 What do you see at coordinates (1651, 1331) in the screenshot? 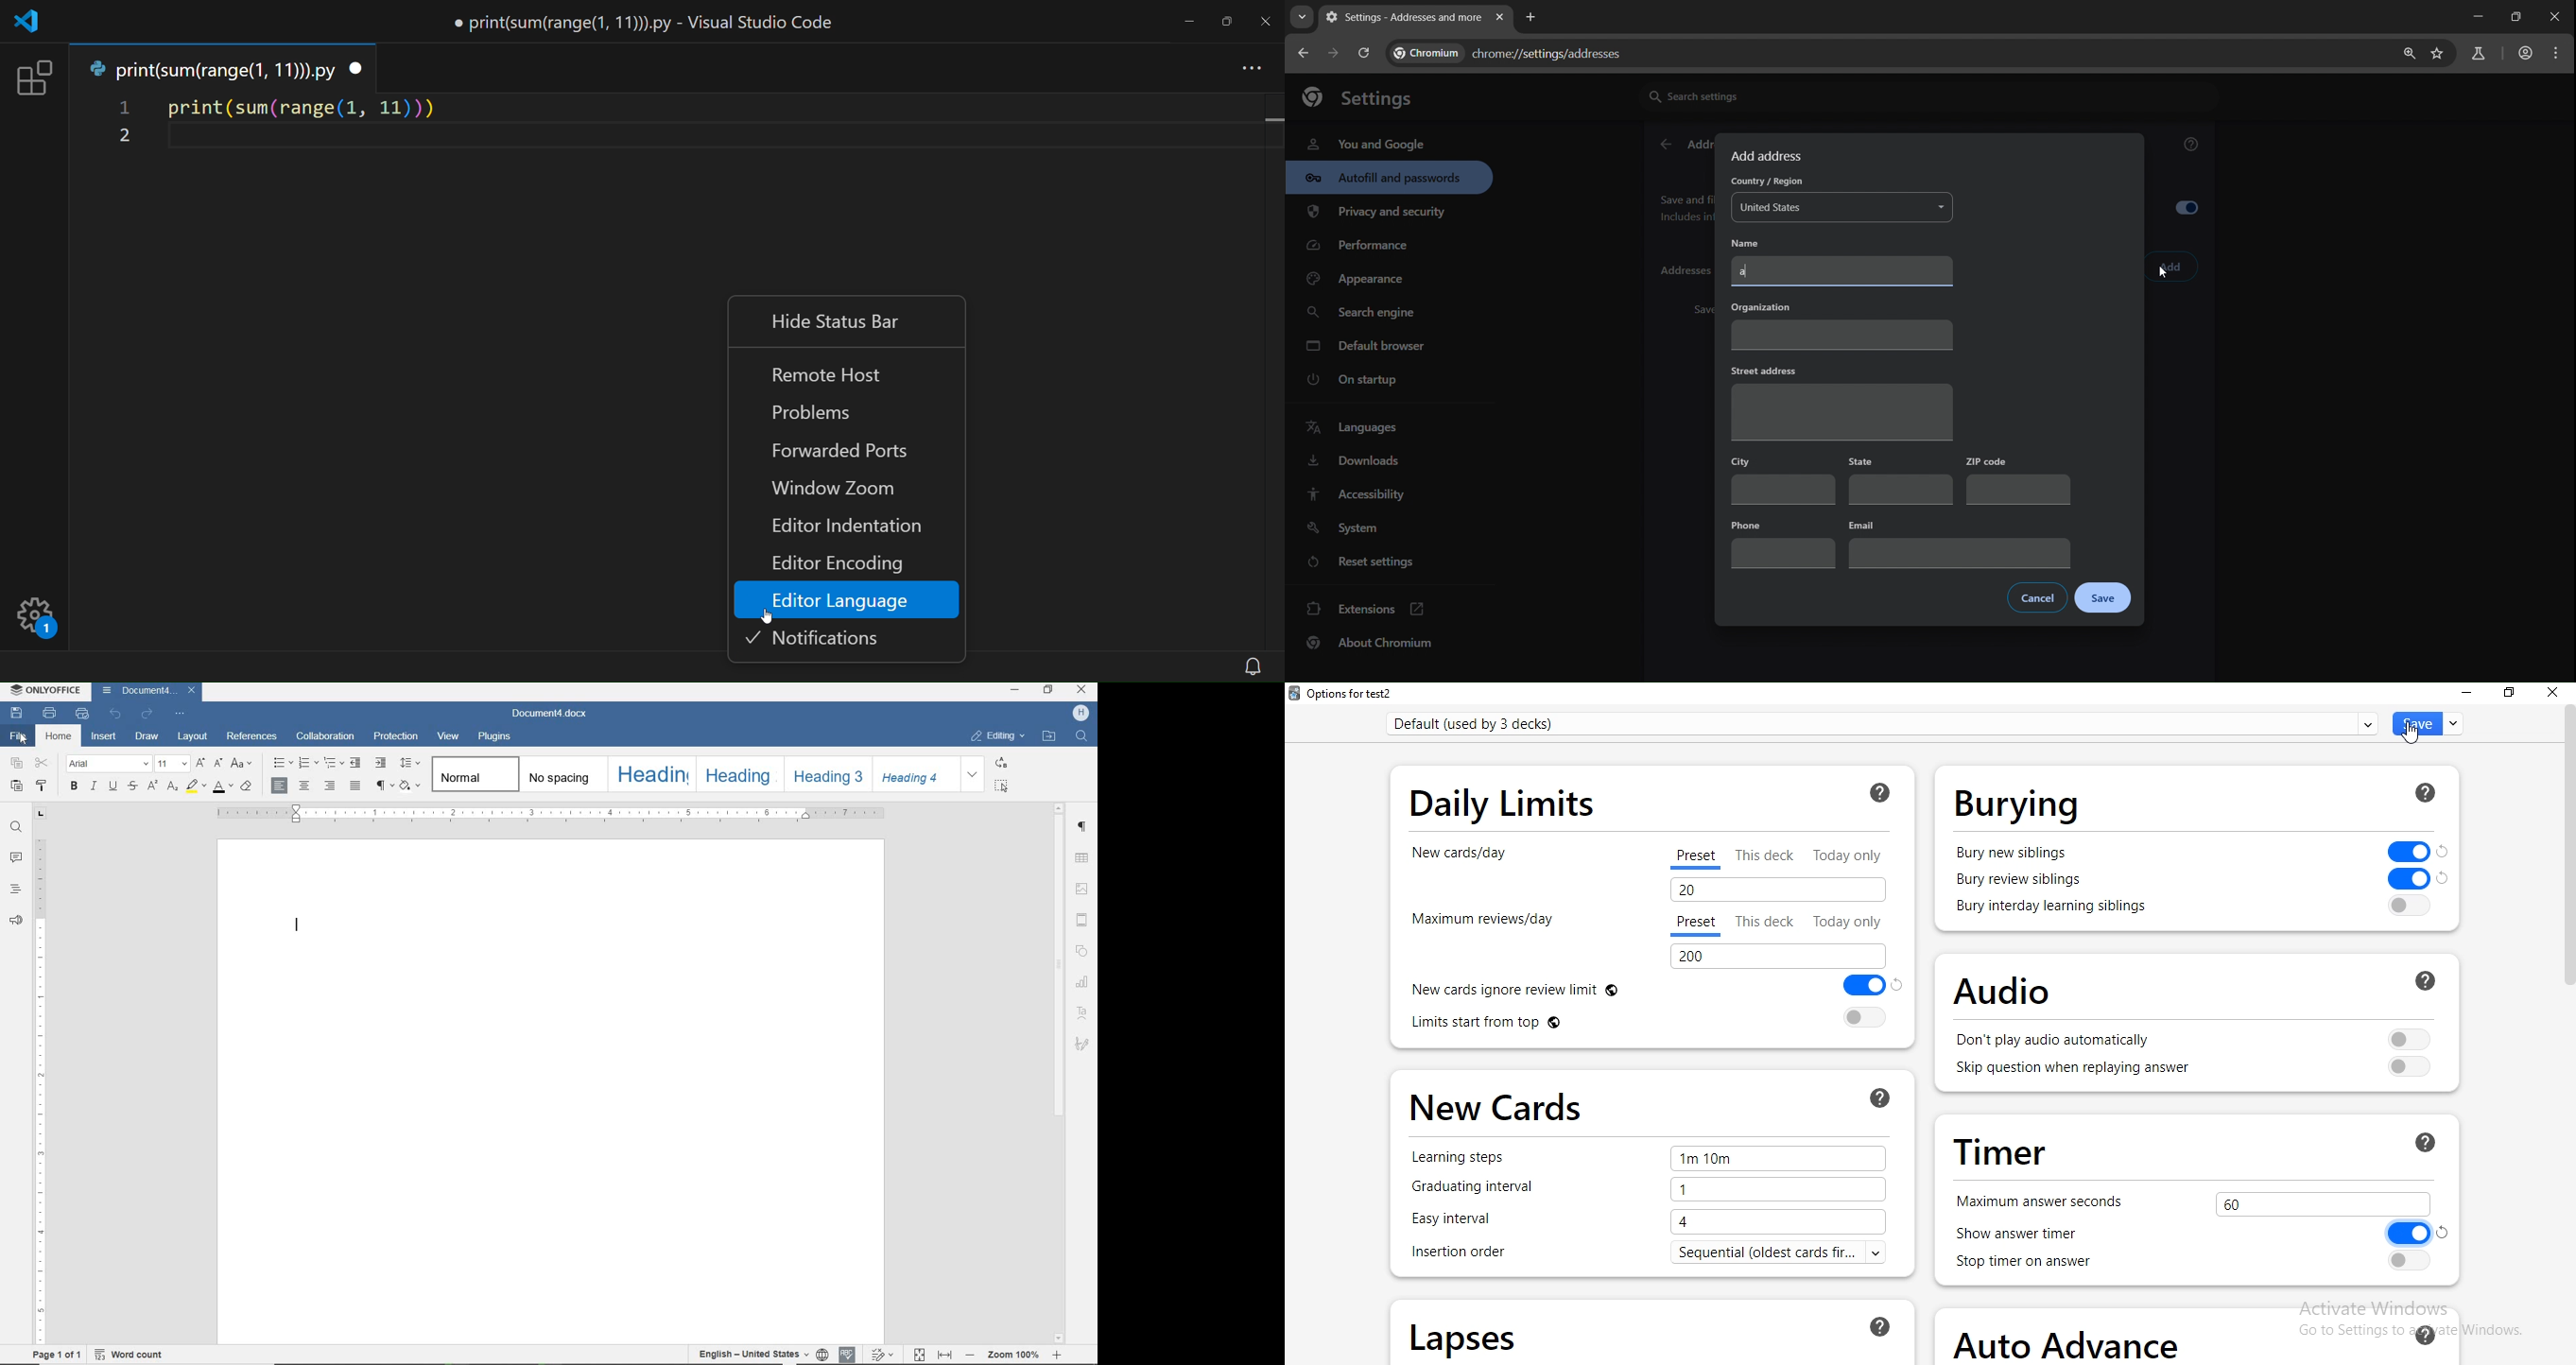
I see `lapses` at bounding box center [1651, 1331].